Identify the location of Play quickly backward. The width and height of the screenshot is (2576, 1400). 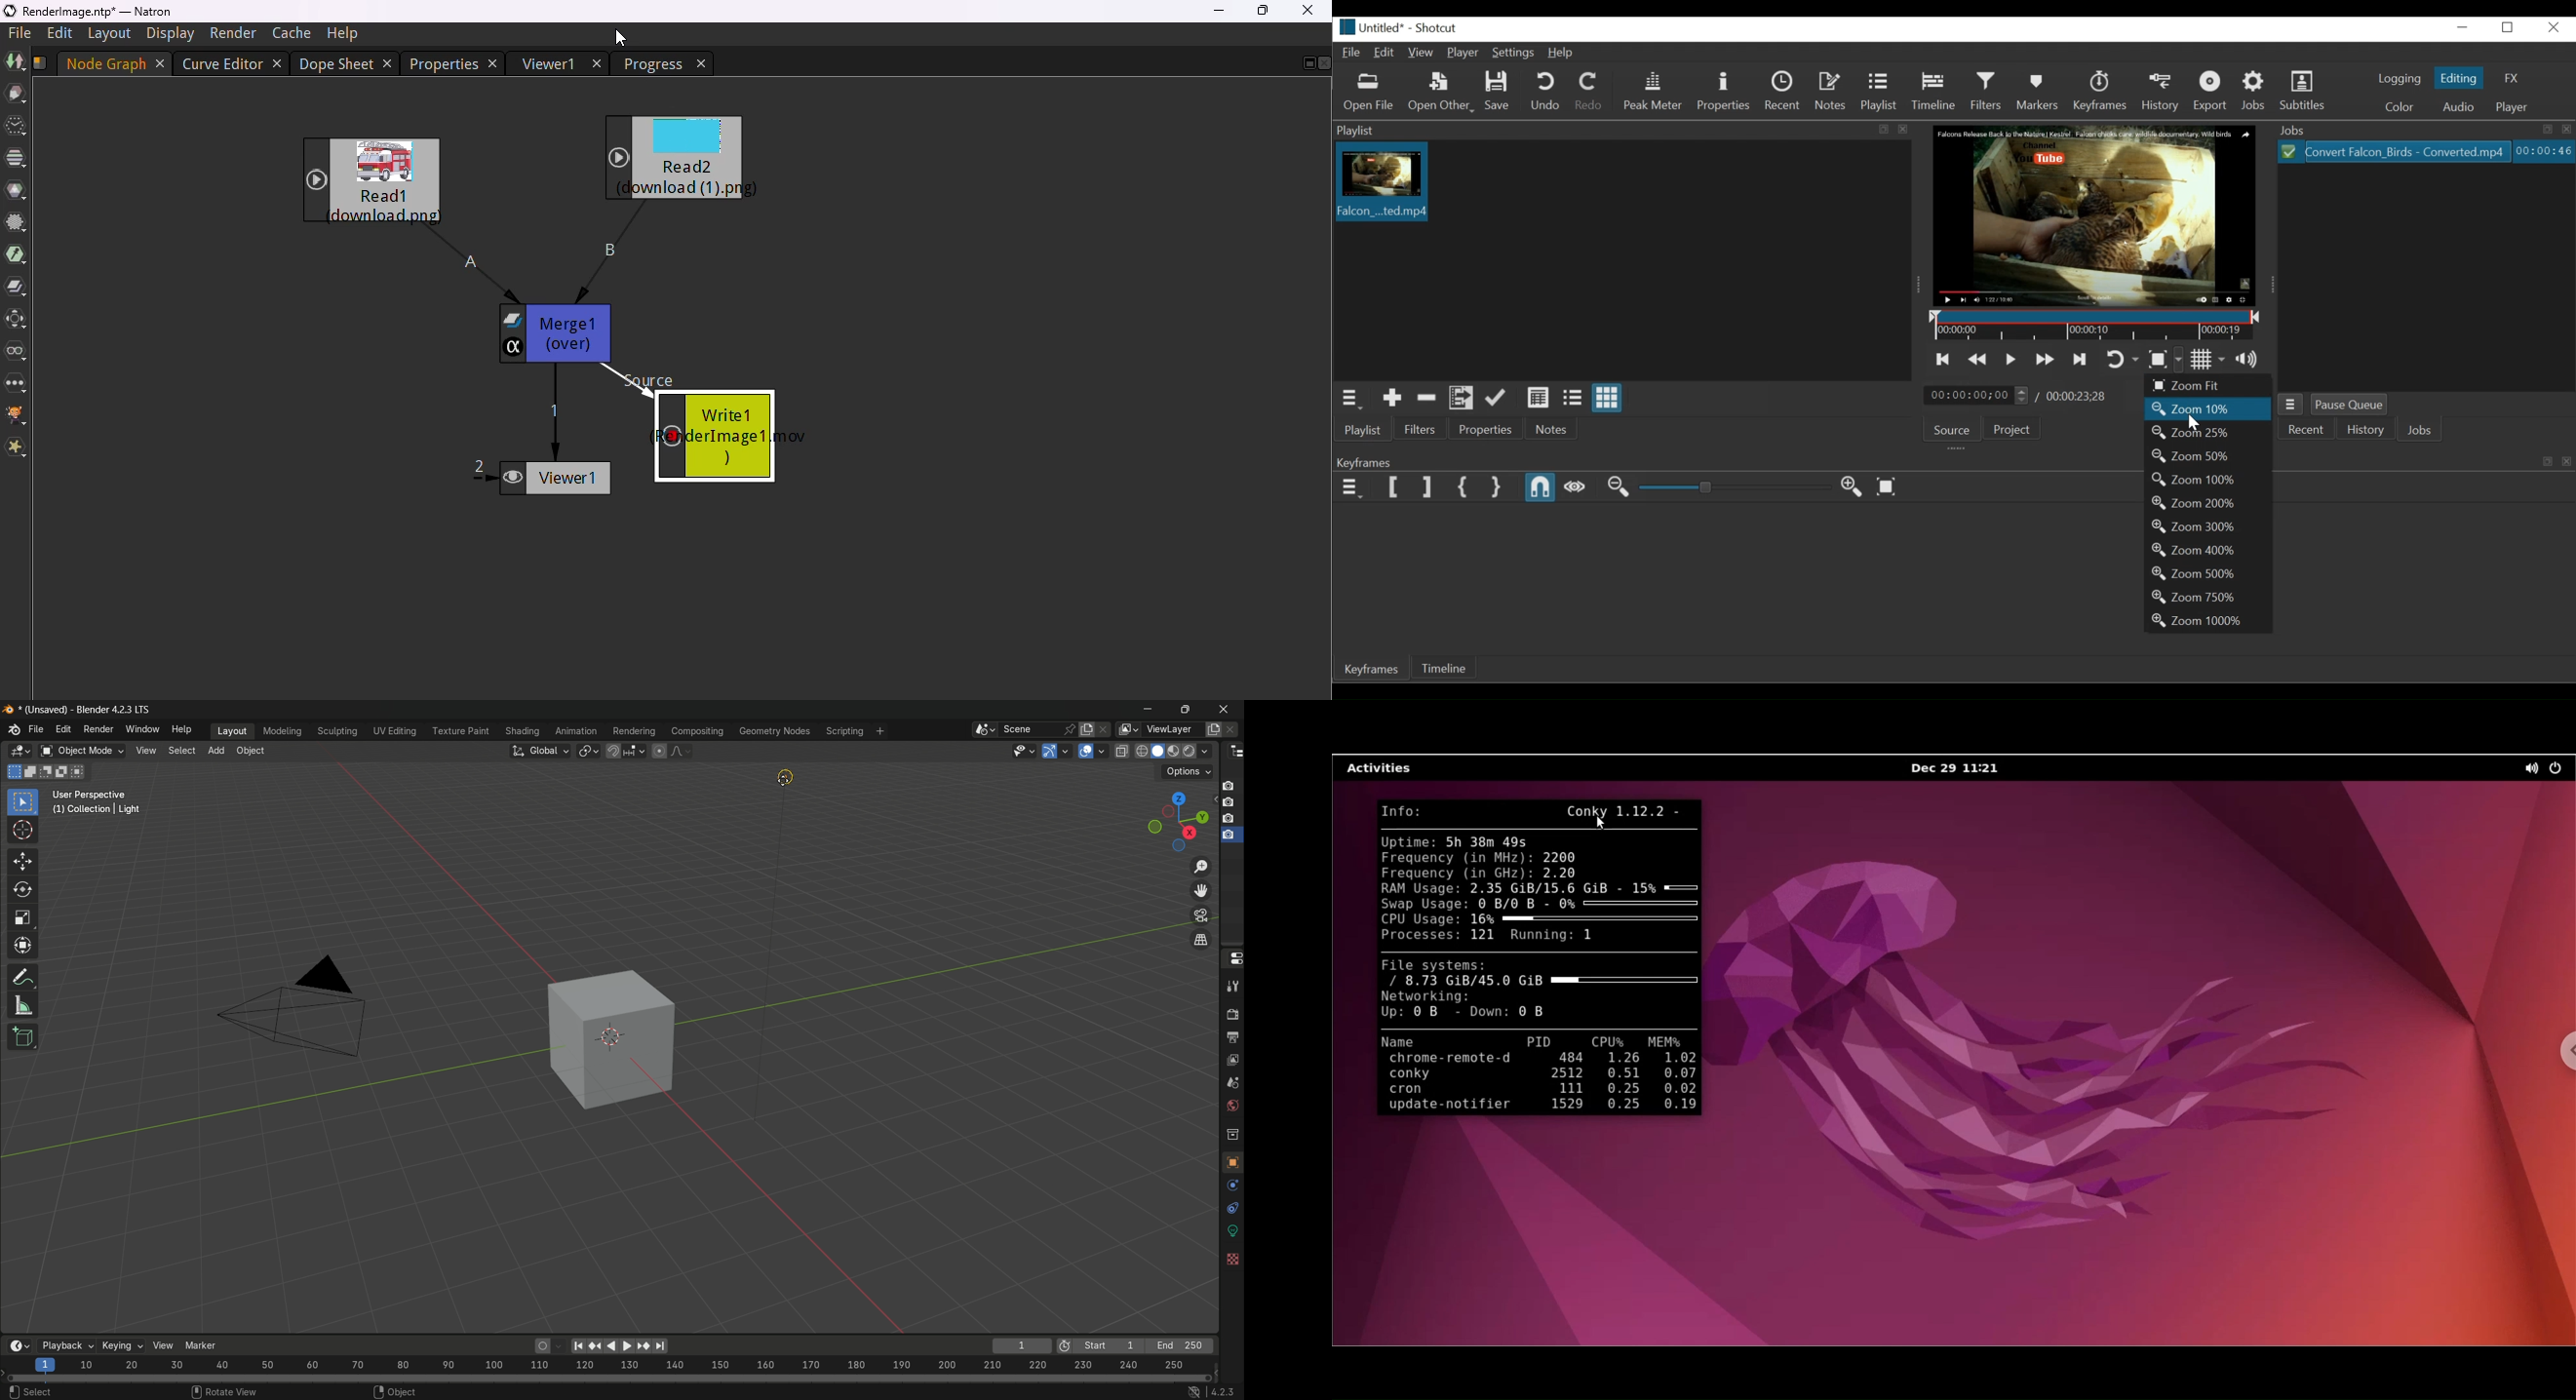
(1979, 360).